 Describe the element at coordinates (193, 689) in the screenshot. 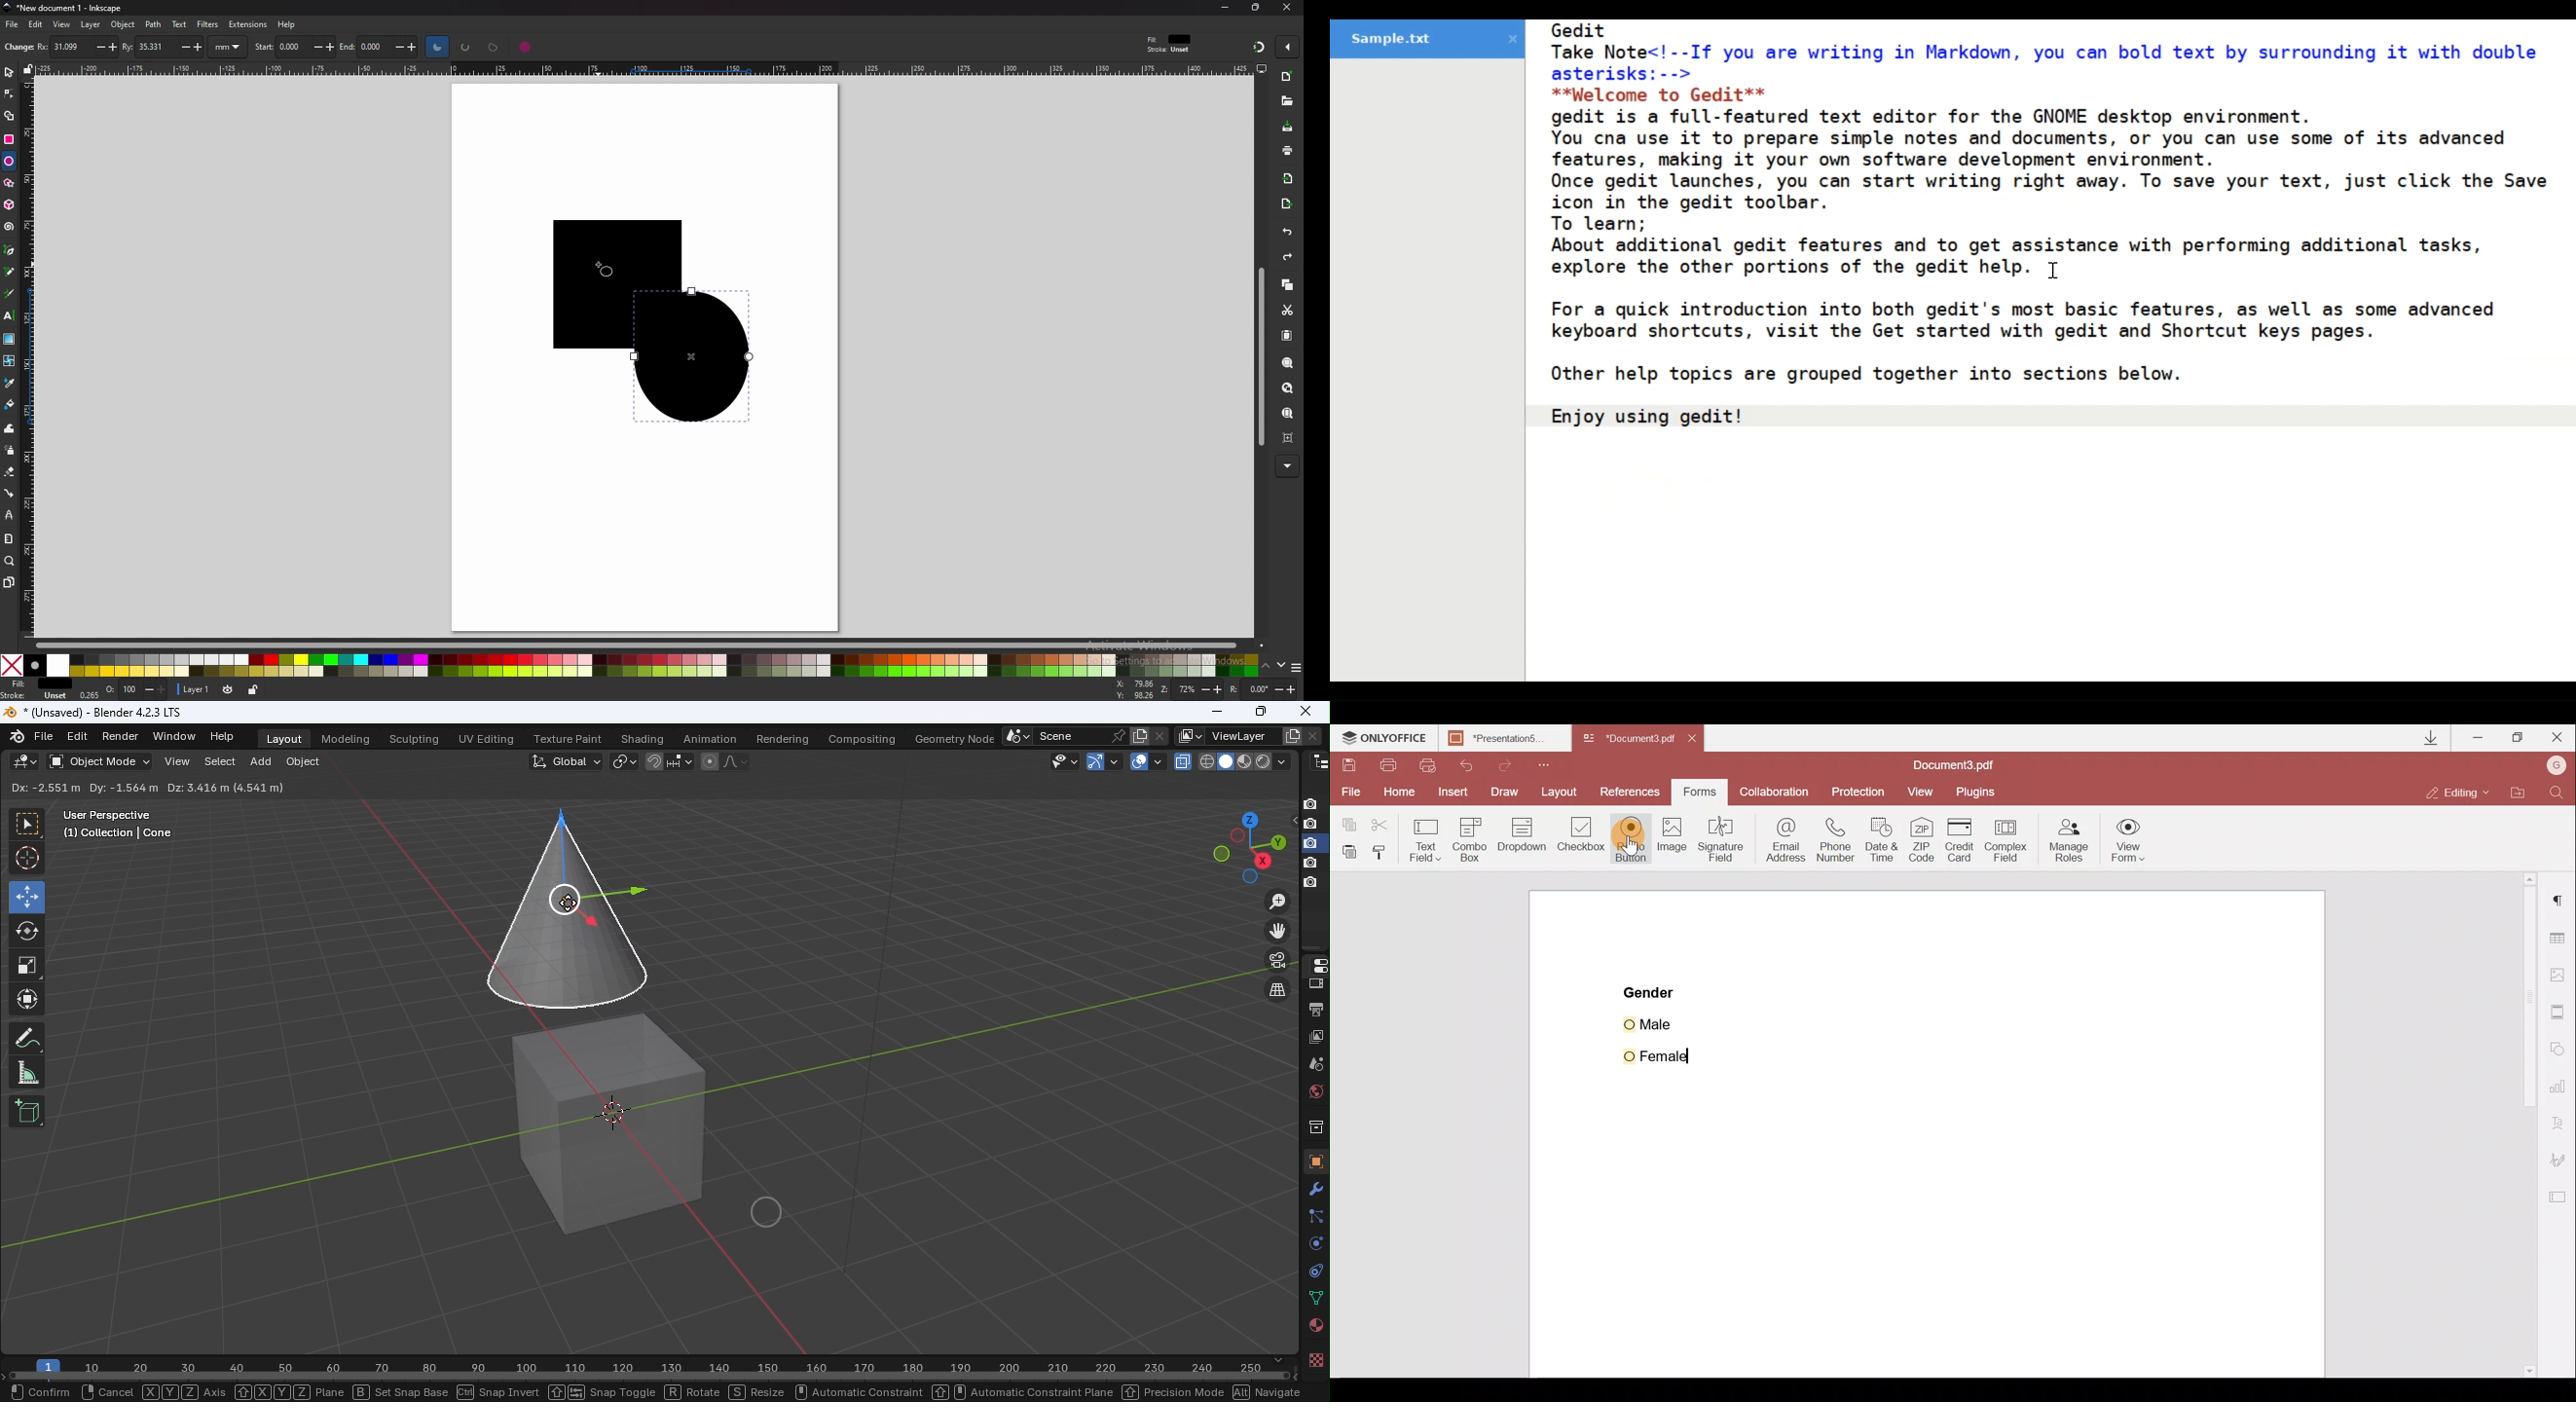

I see `layer` at that location.